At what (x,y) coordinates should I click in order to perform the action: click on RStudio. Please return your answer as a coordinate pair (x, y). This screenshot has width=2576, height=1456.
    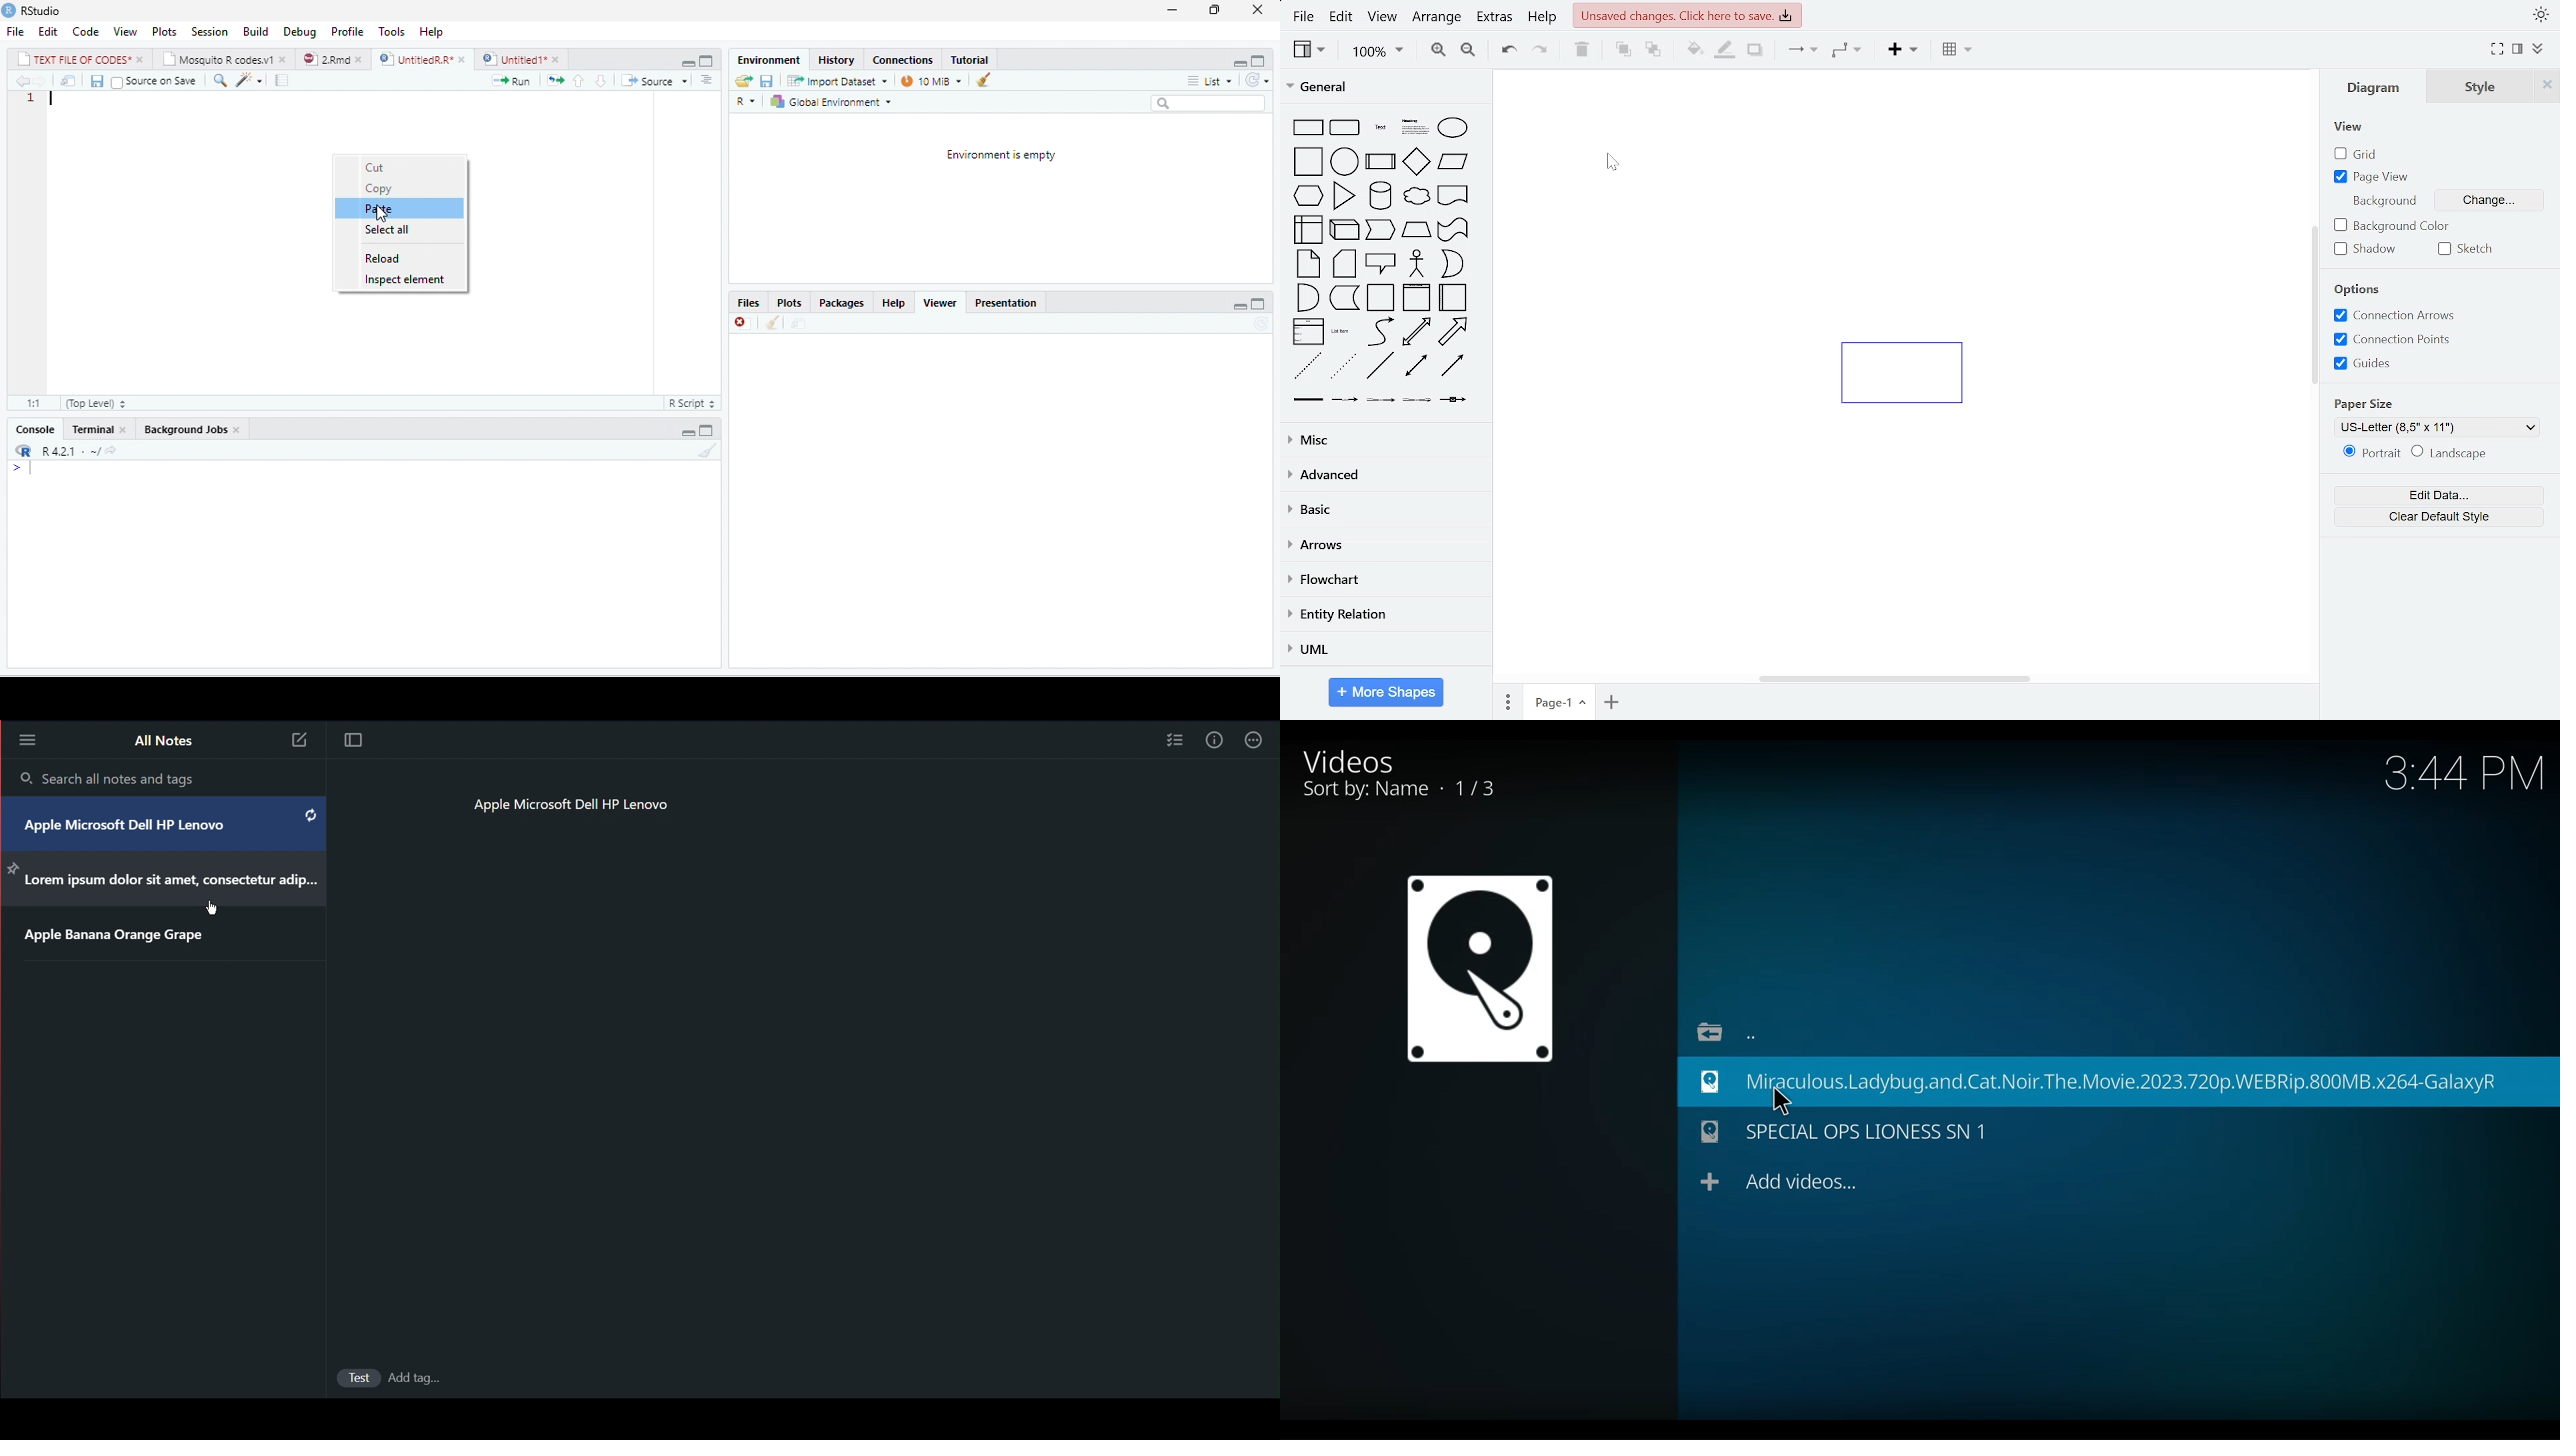
    Looking at the image, I should click on (47, 11).